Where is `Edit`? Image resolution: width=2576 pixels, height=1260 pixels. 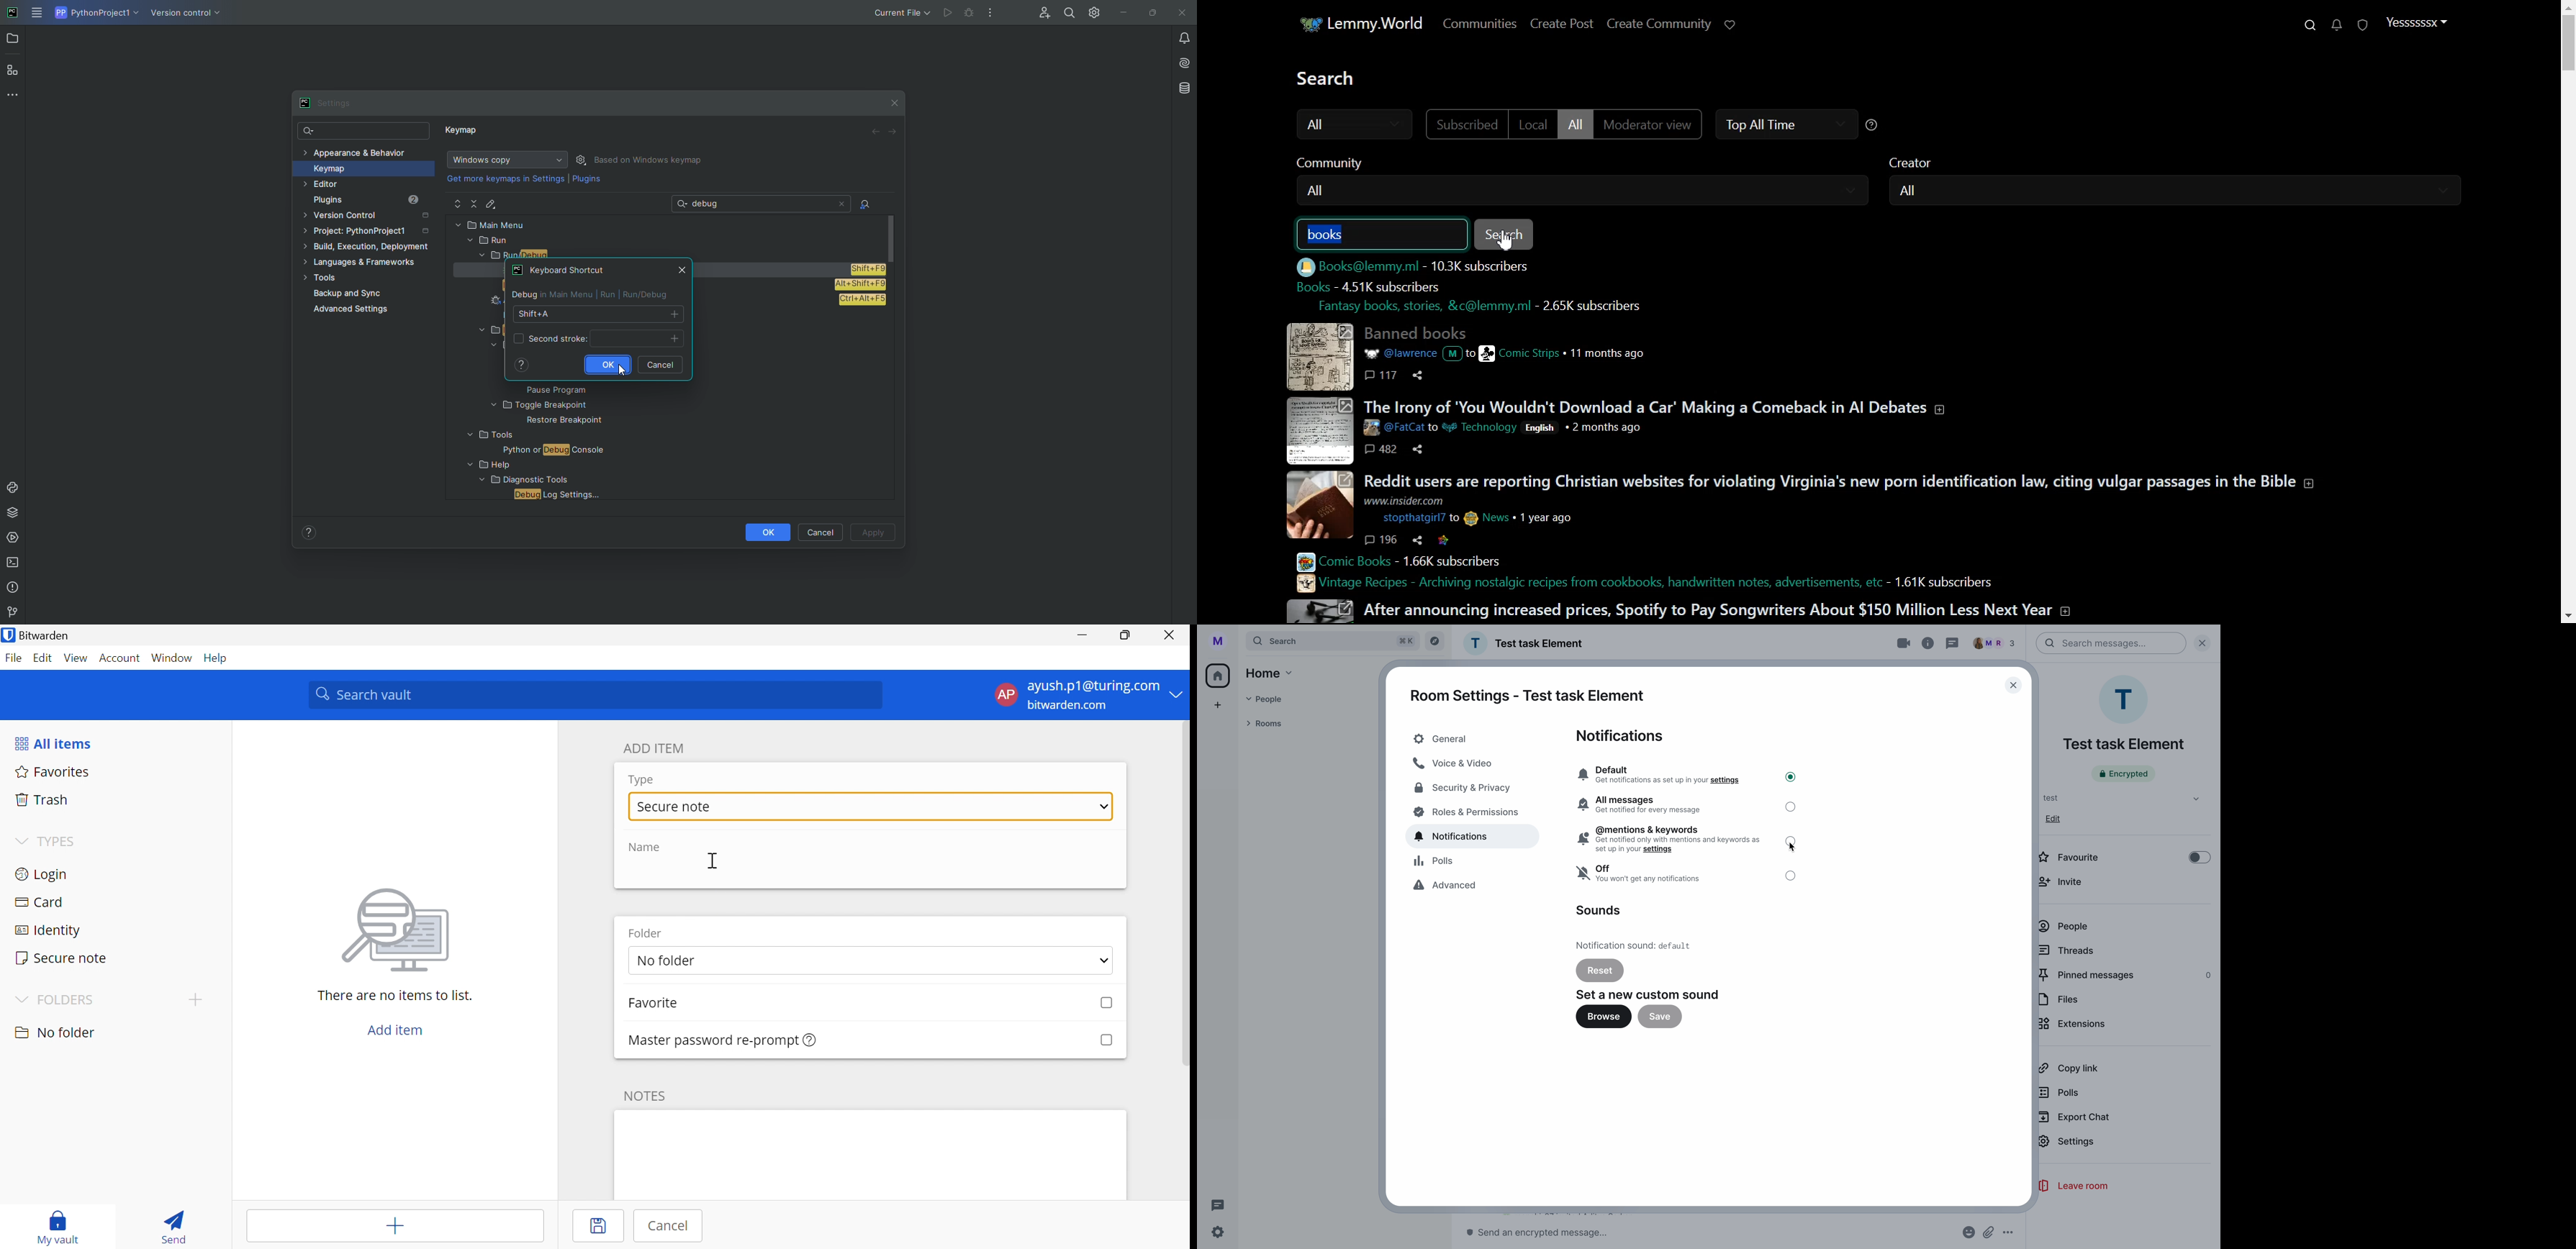
Edit is located at coordinates (493, 204).